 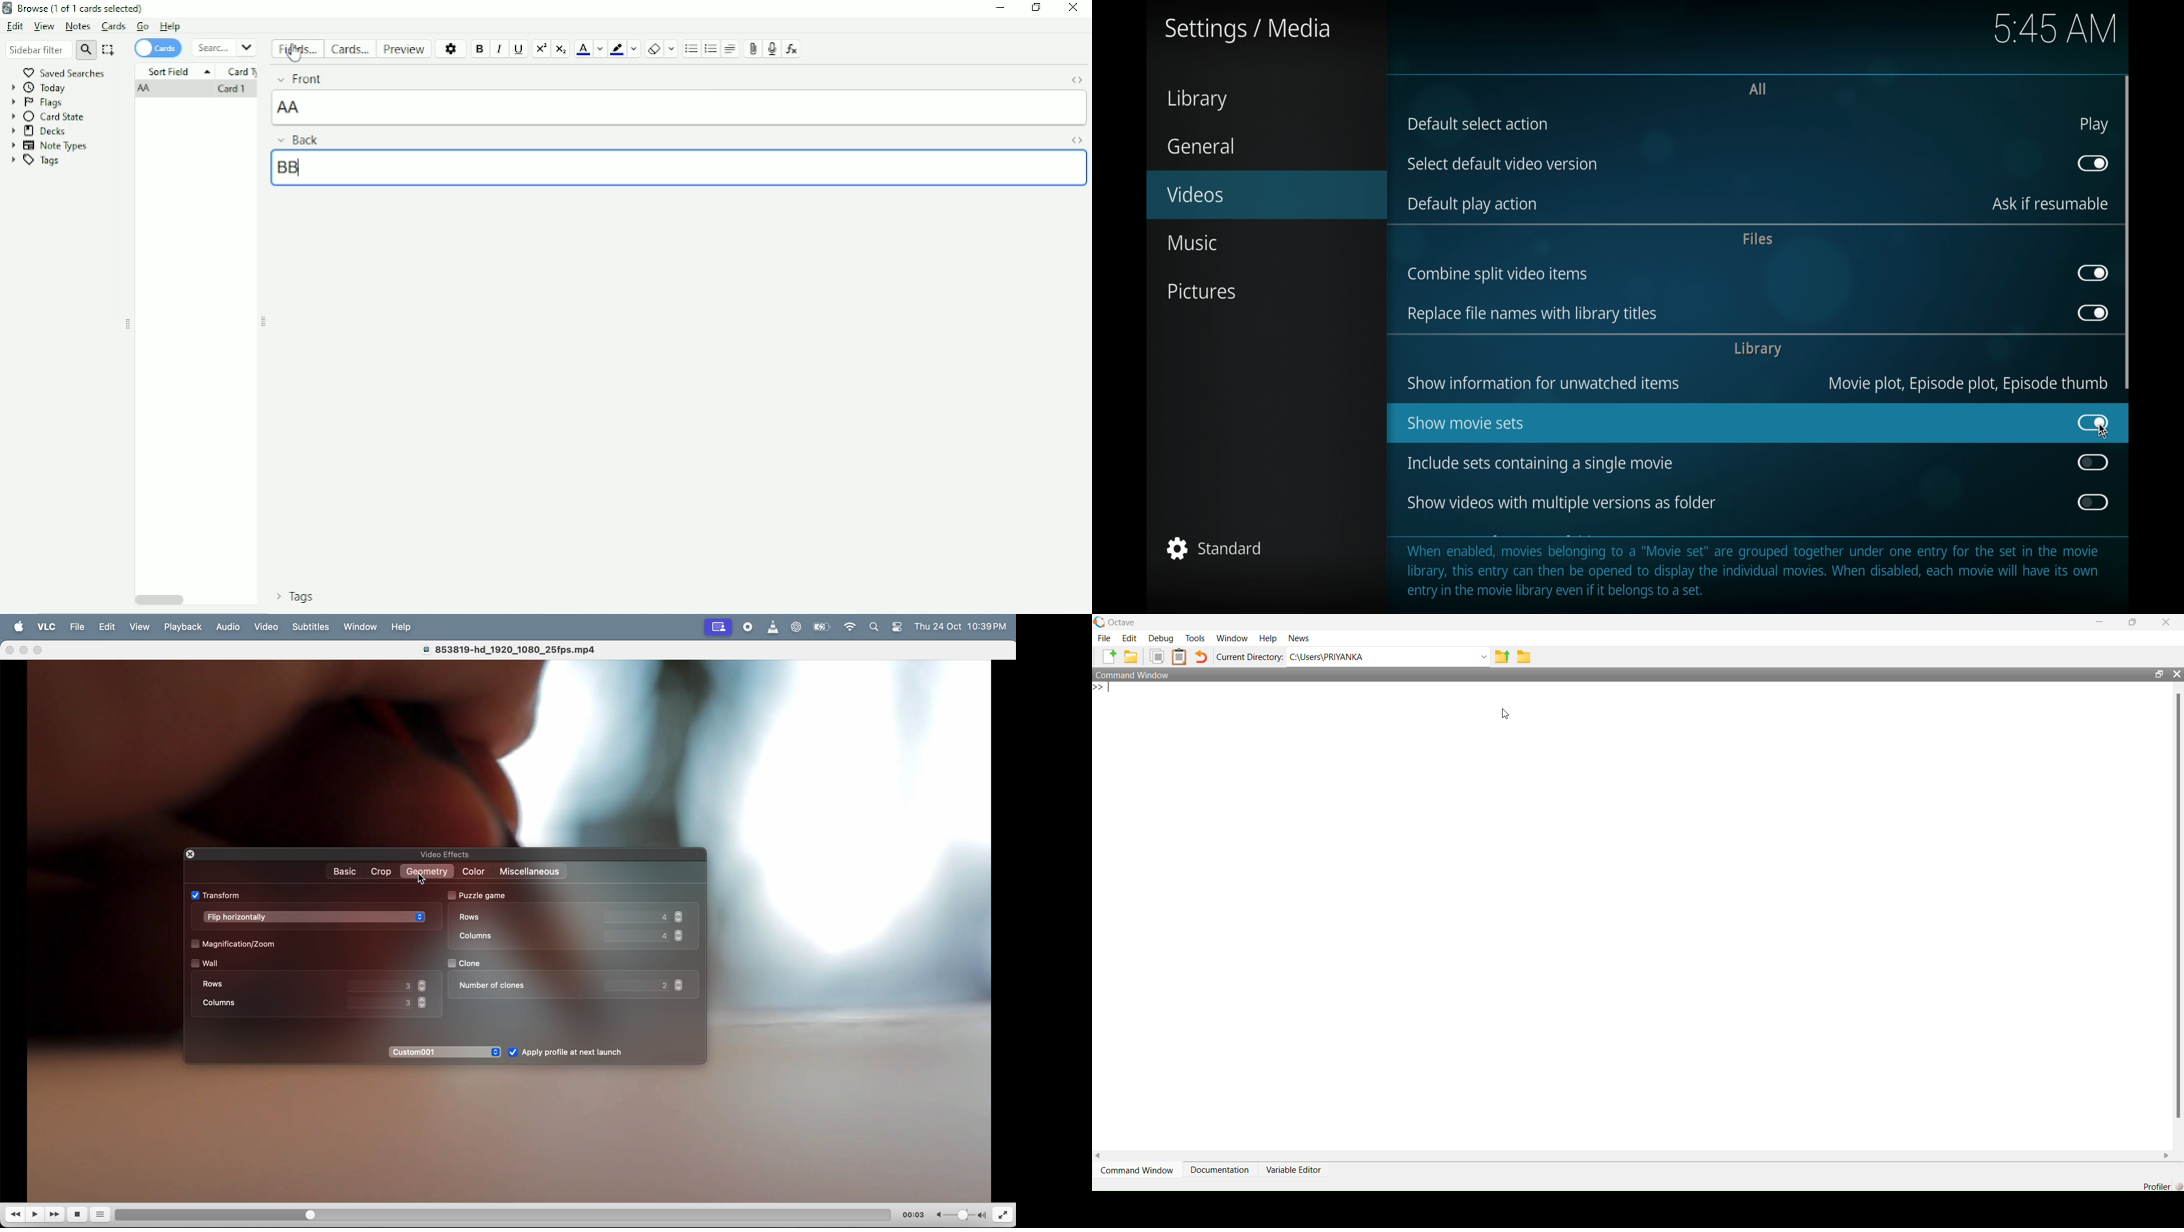 I want to click on Preview, so click(x=405, y=49).